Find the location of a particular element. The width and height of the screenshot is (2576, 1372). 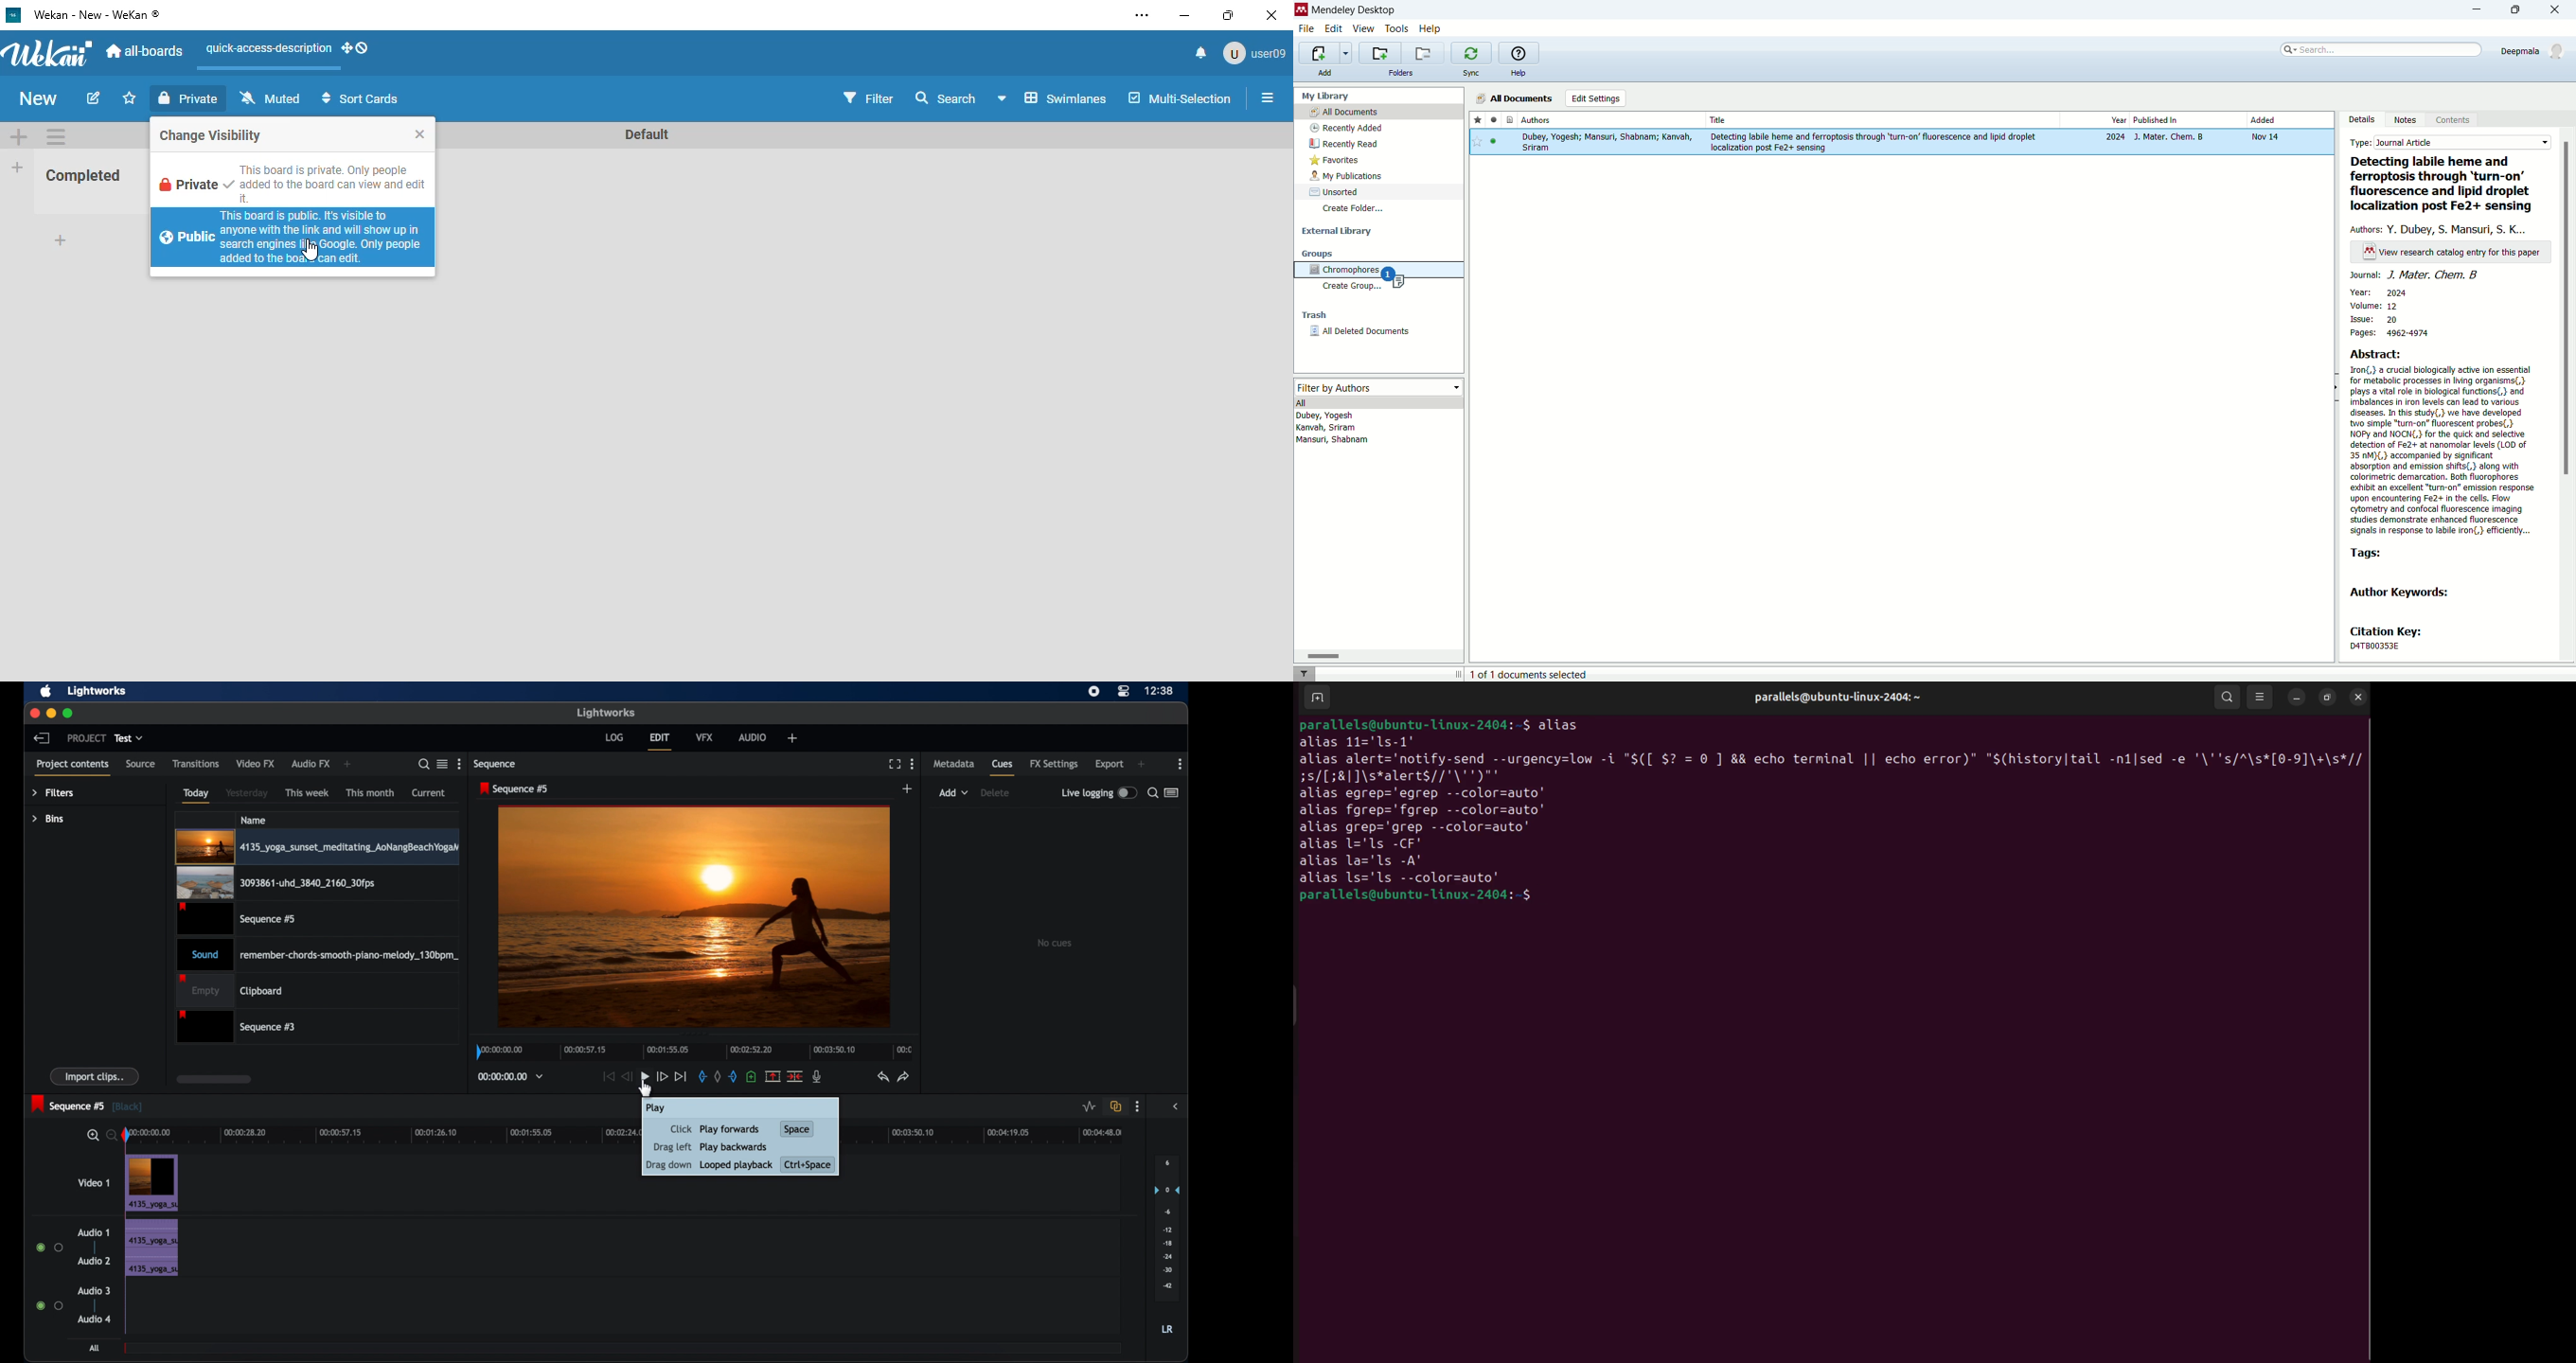

test dropdown is located at coordinates (129, 738).